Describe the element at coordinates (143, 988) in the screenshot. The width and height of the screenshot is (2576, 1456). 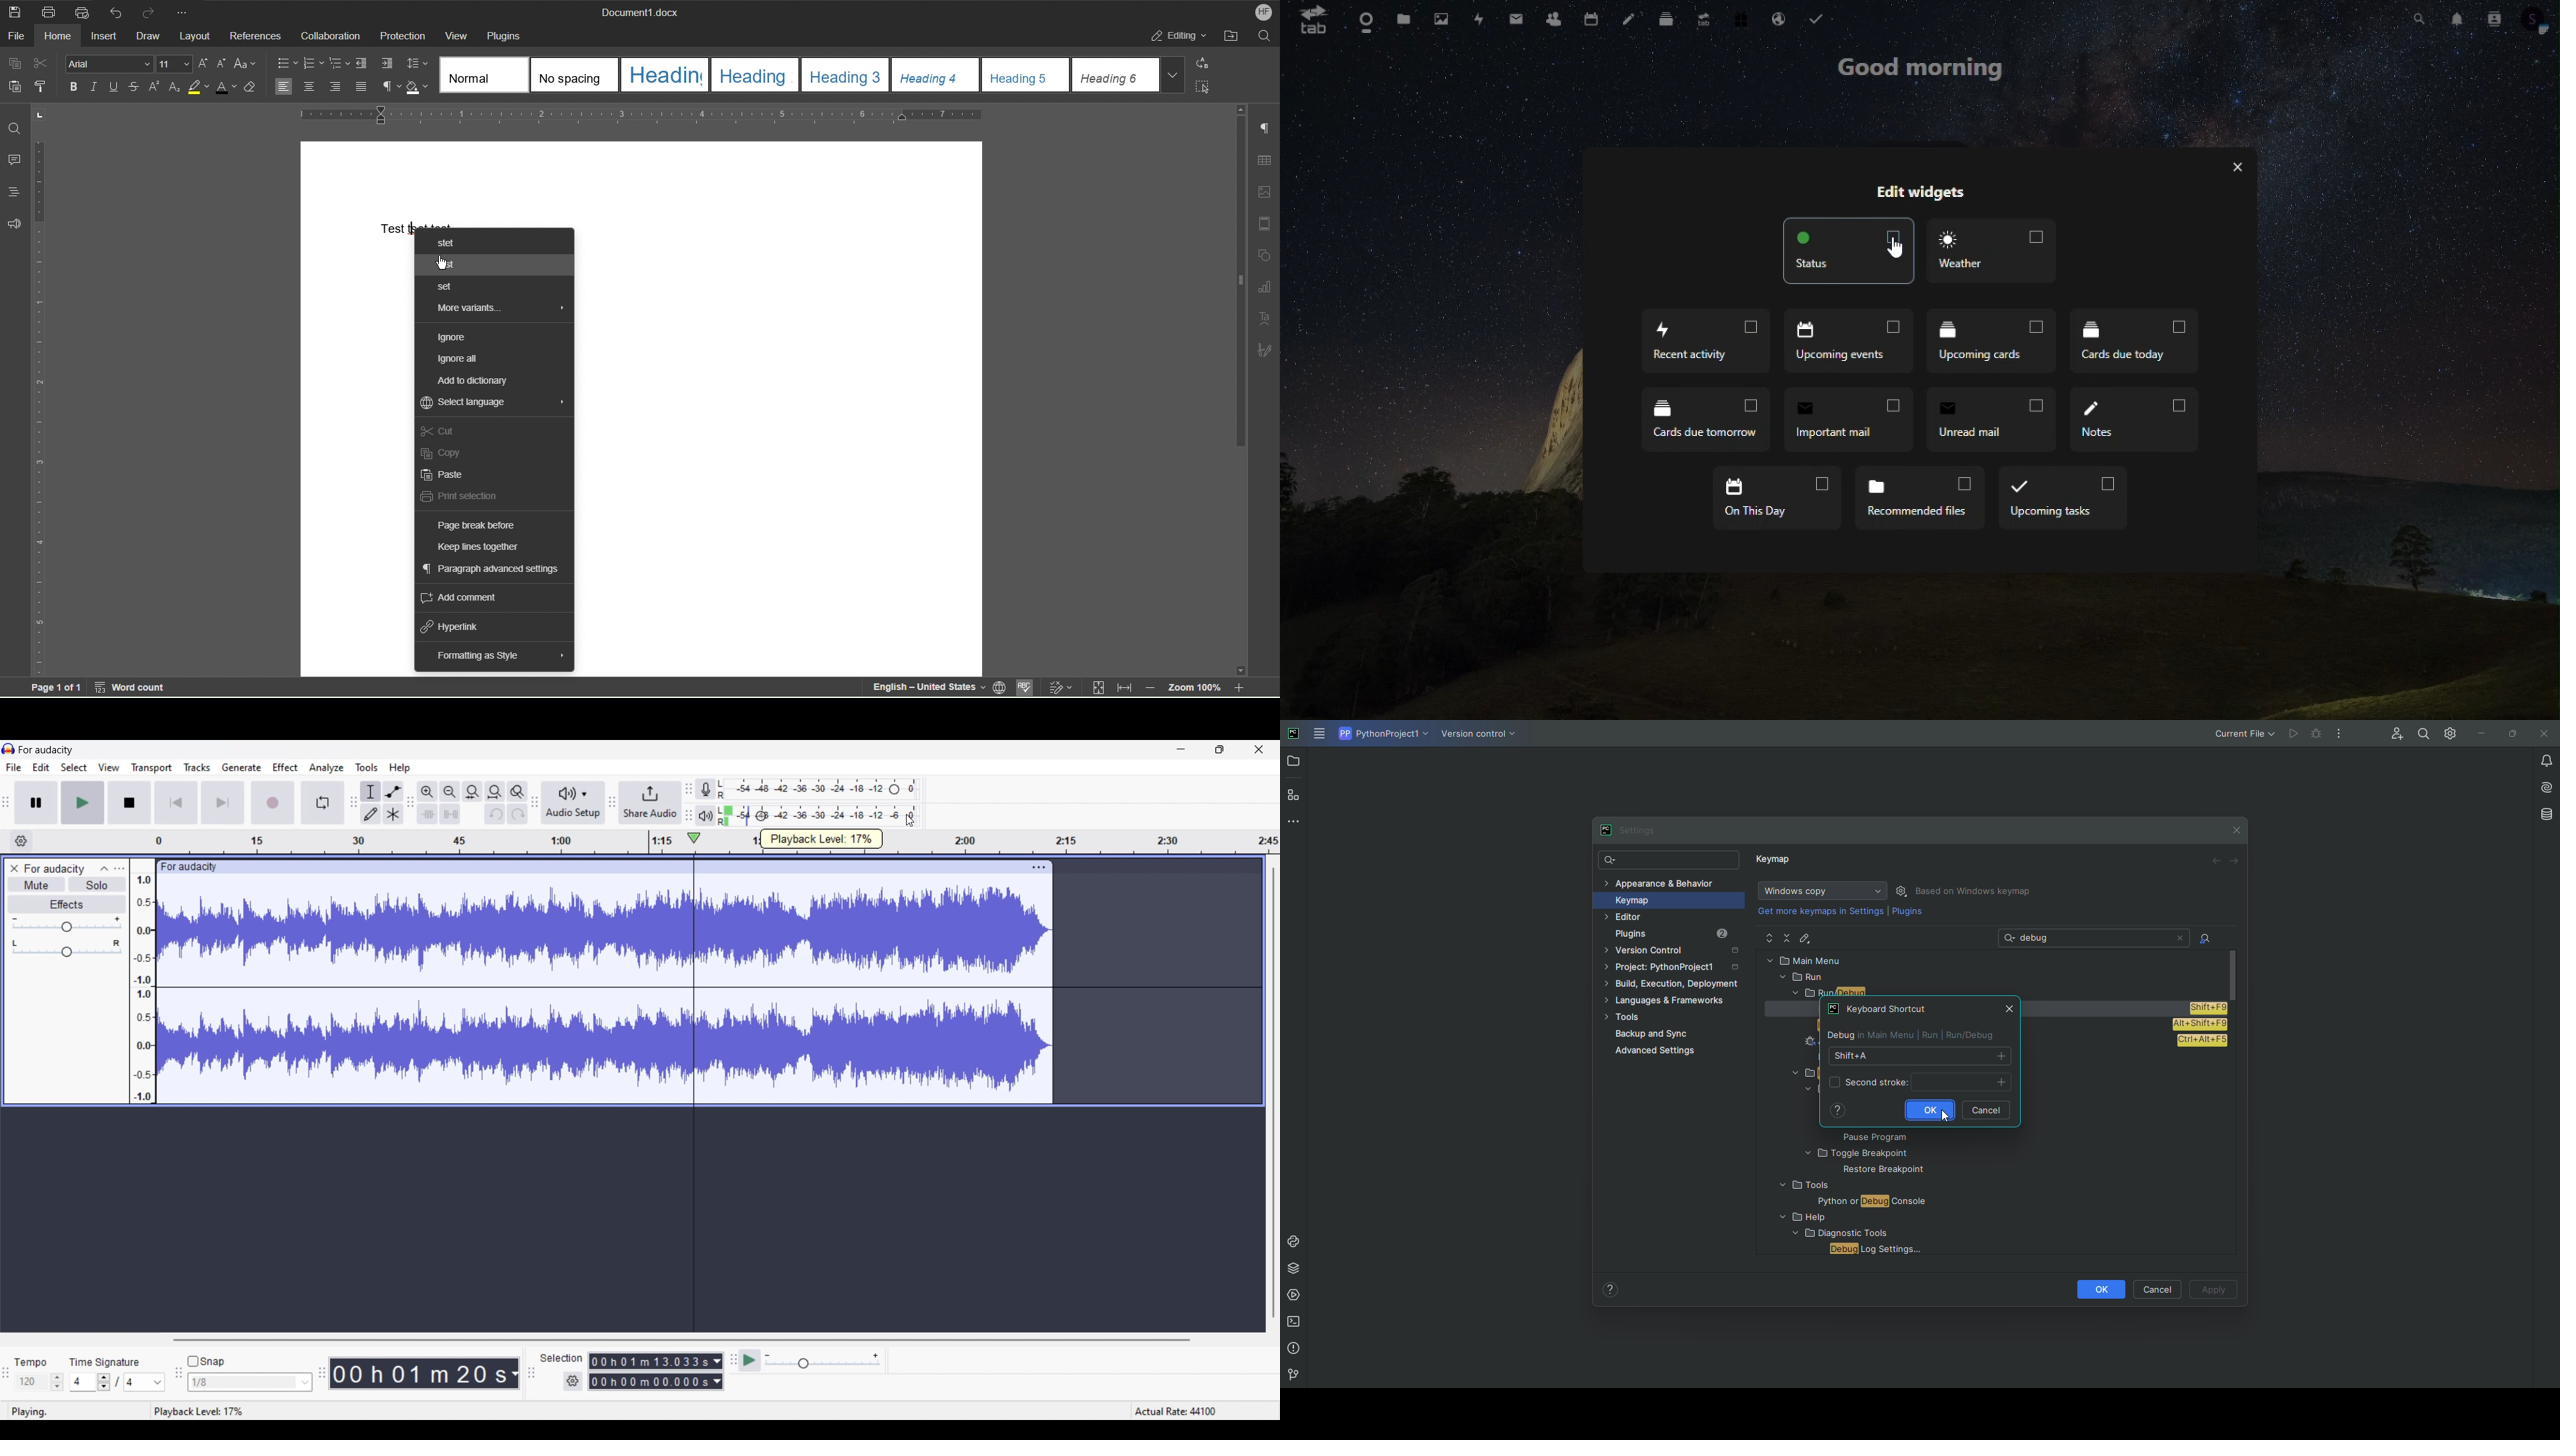
I see `Scale to measure sound intensity` at that location.